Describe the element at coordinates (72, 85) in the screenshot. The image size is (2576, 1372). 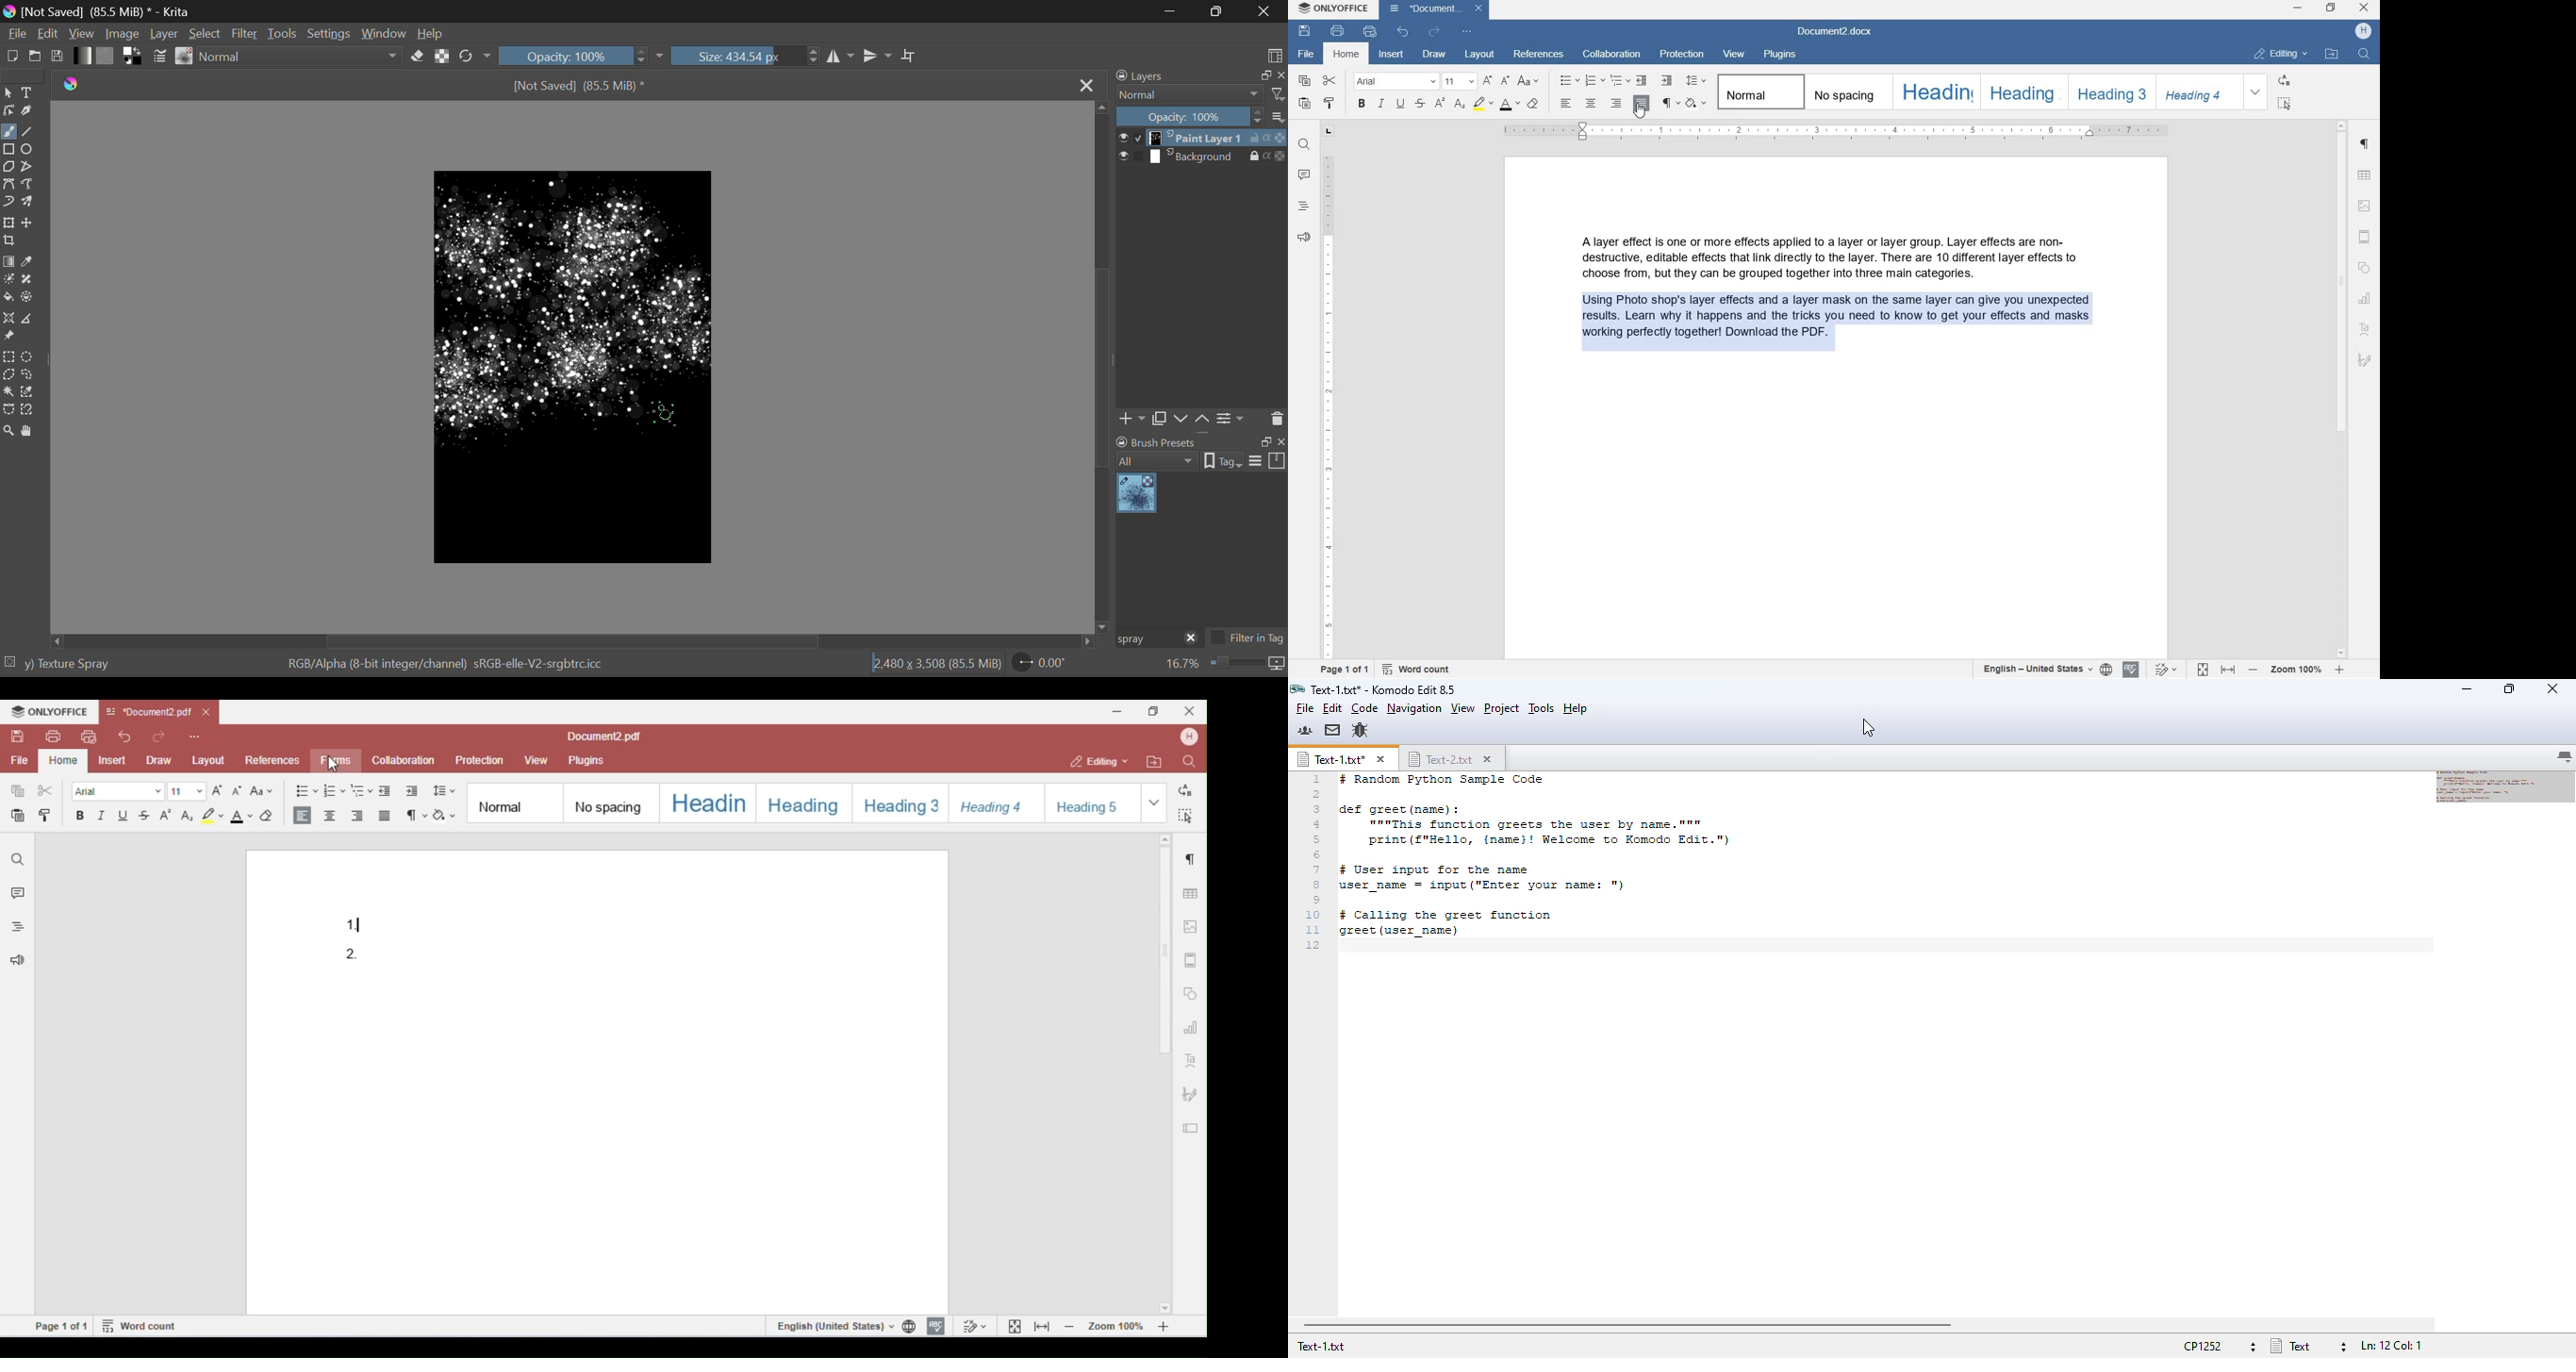
I see `logo` at that location.